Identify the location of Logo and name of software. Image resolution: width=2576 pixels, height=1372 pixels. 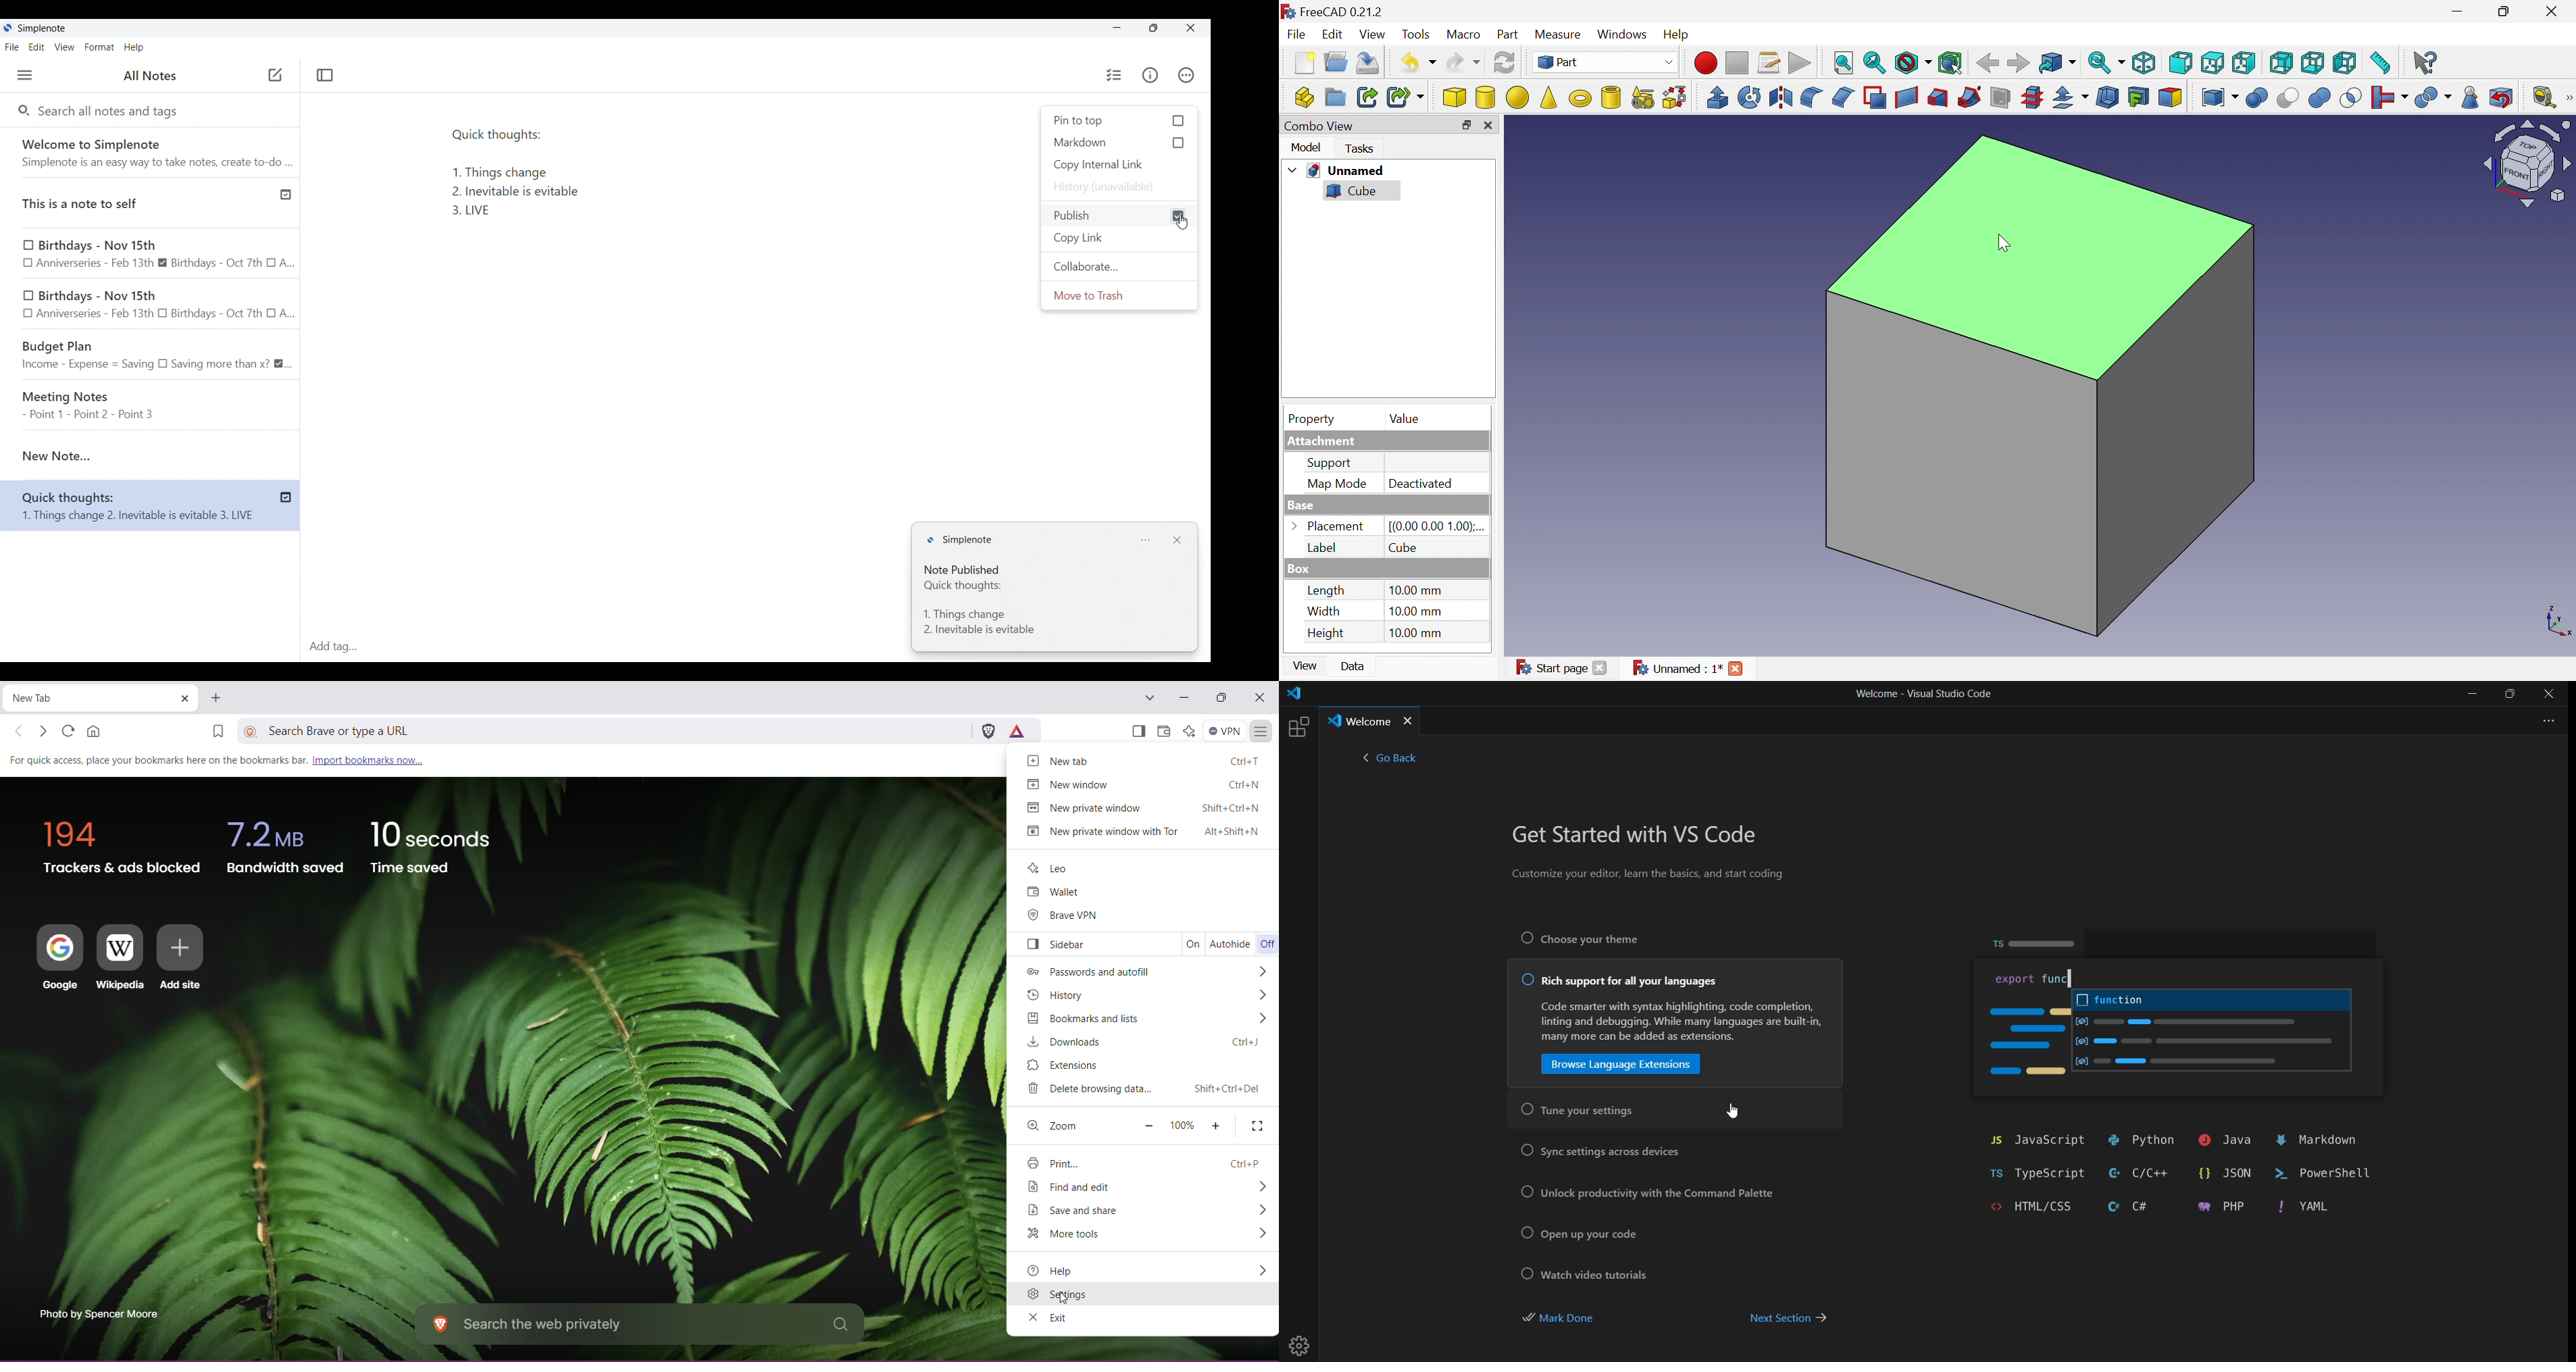
(961, 540).